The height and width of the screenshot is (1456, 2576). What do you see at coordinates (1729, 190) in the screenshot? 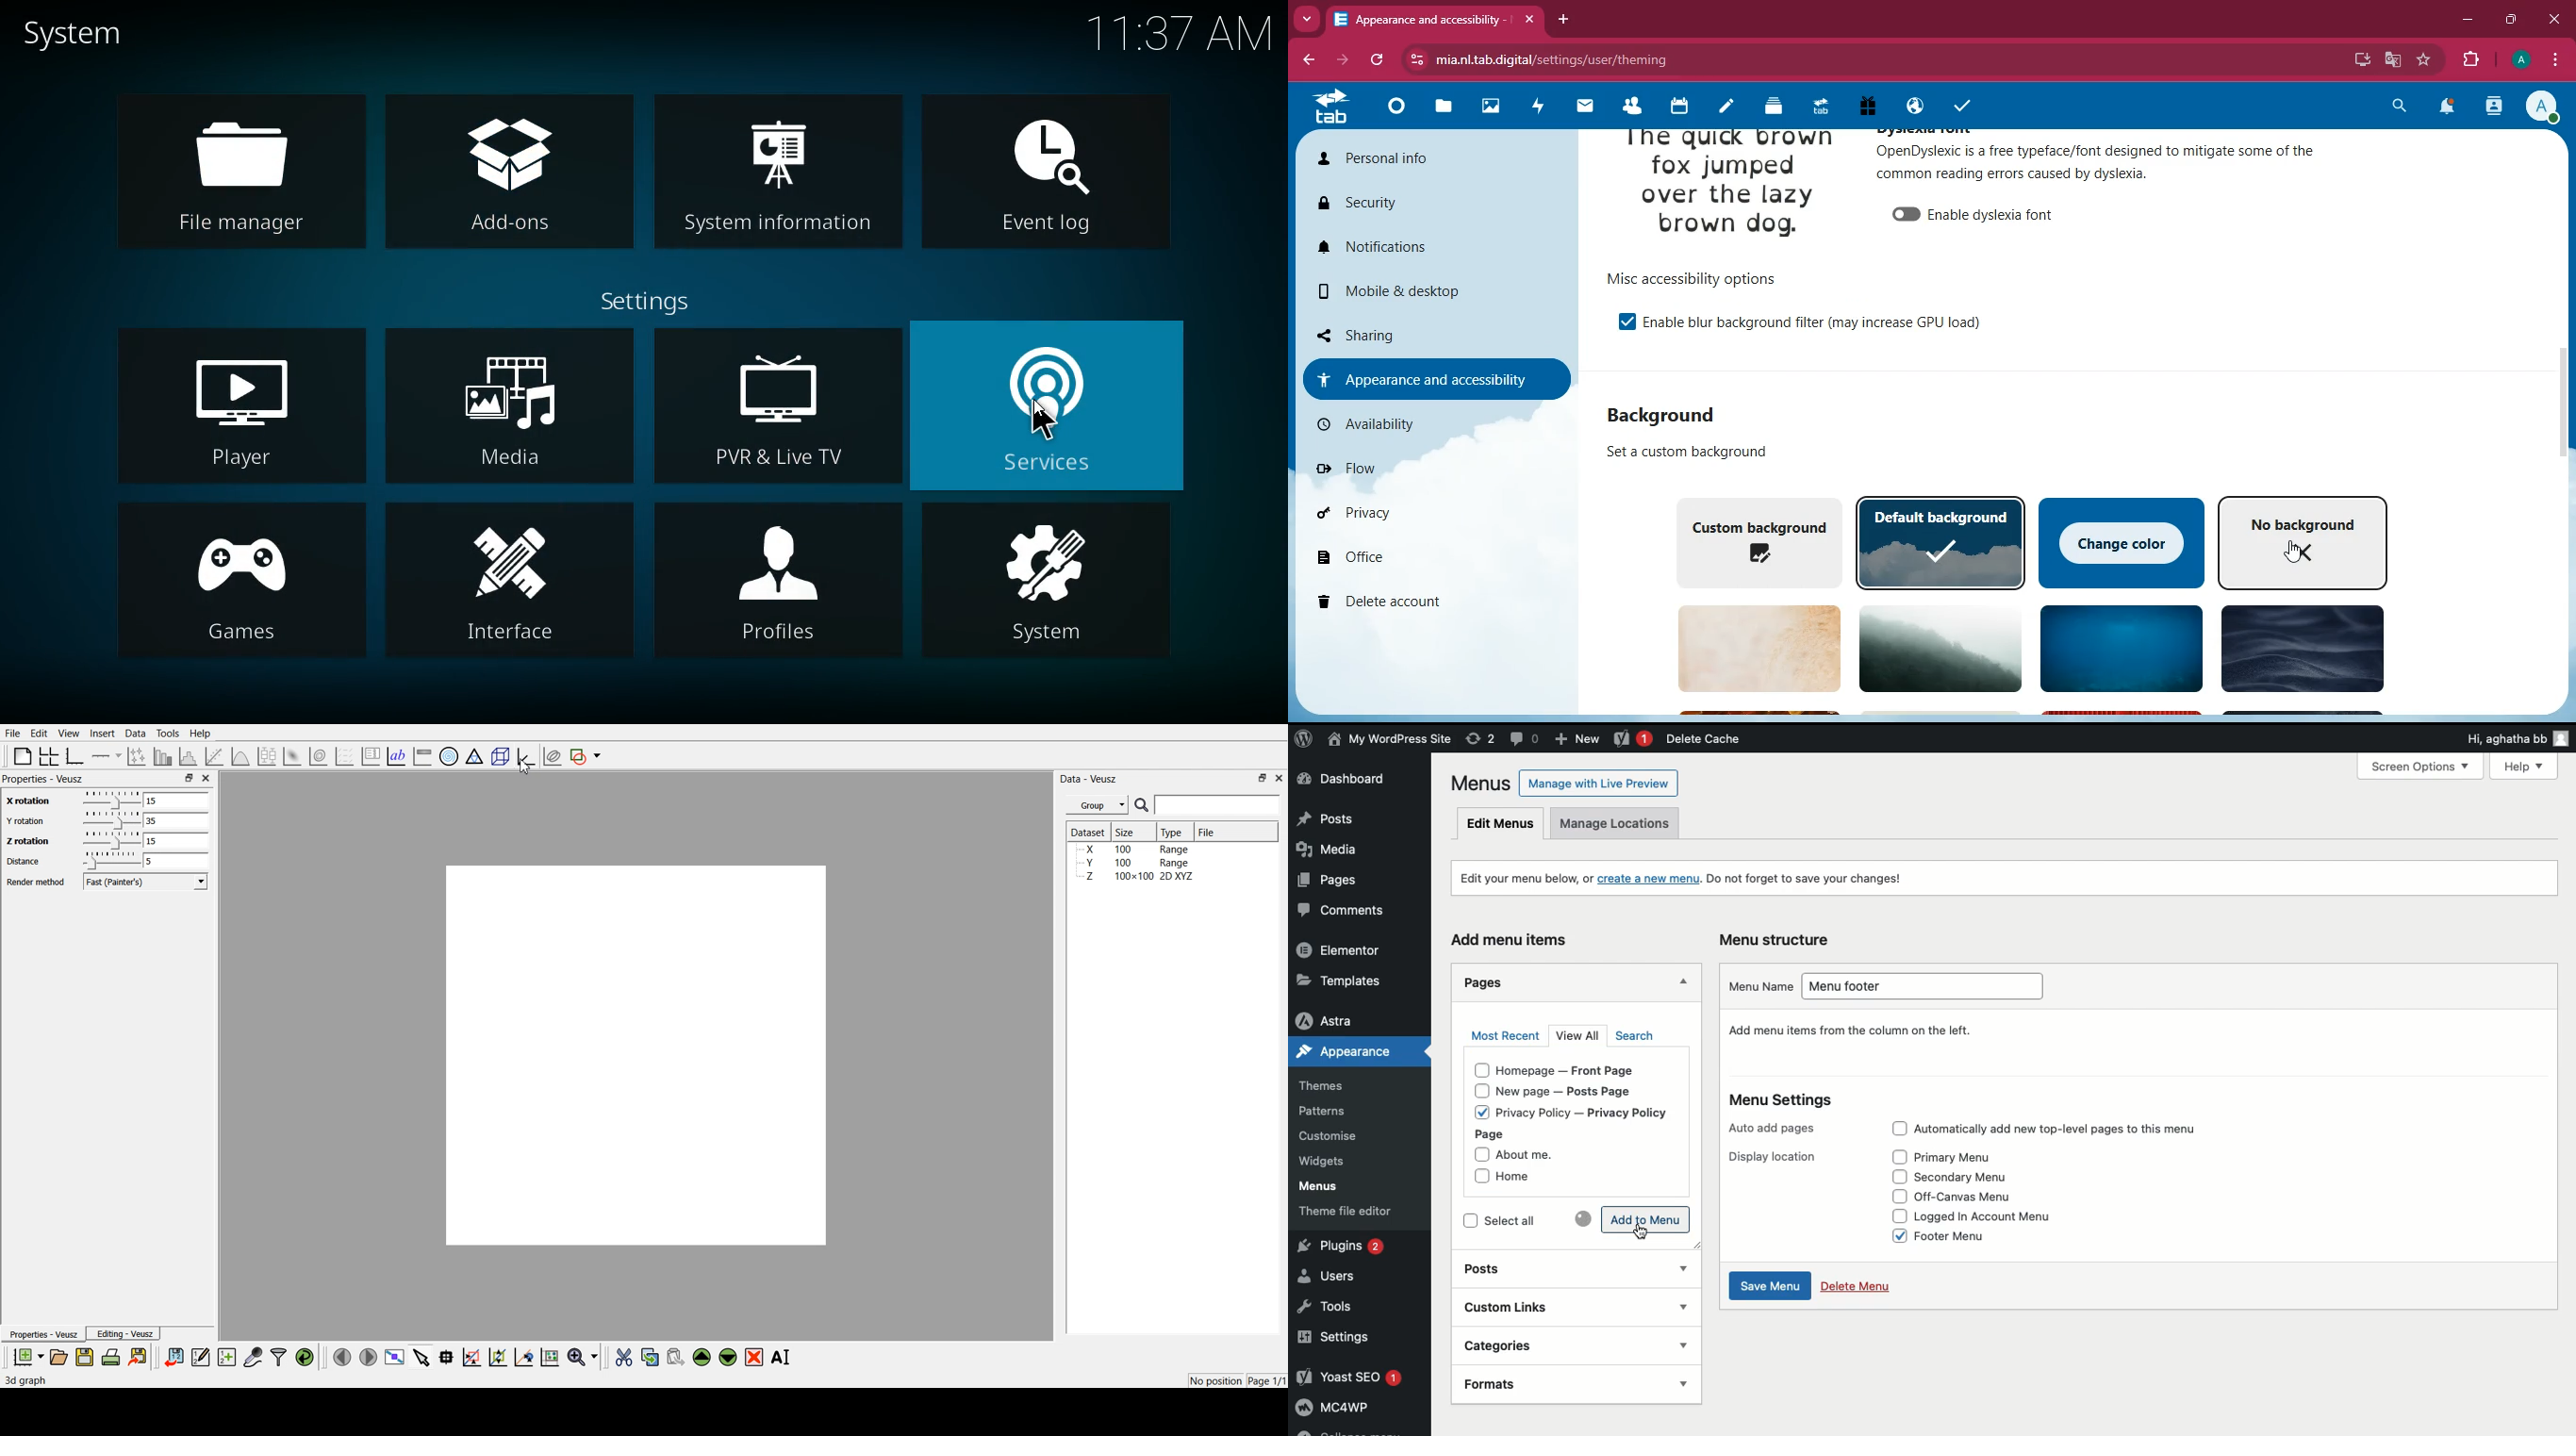
I see `image` at bounding box center [1729, 190].